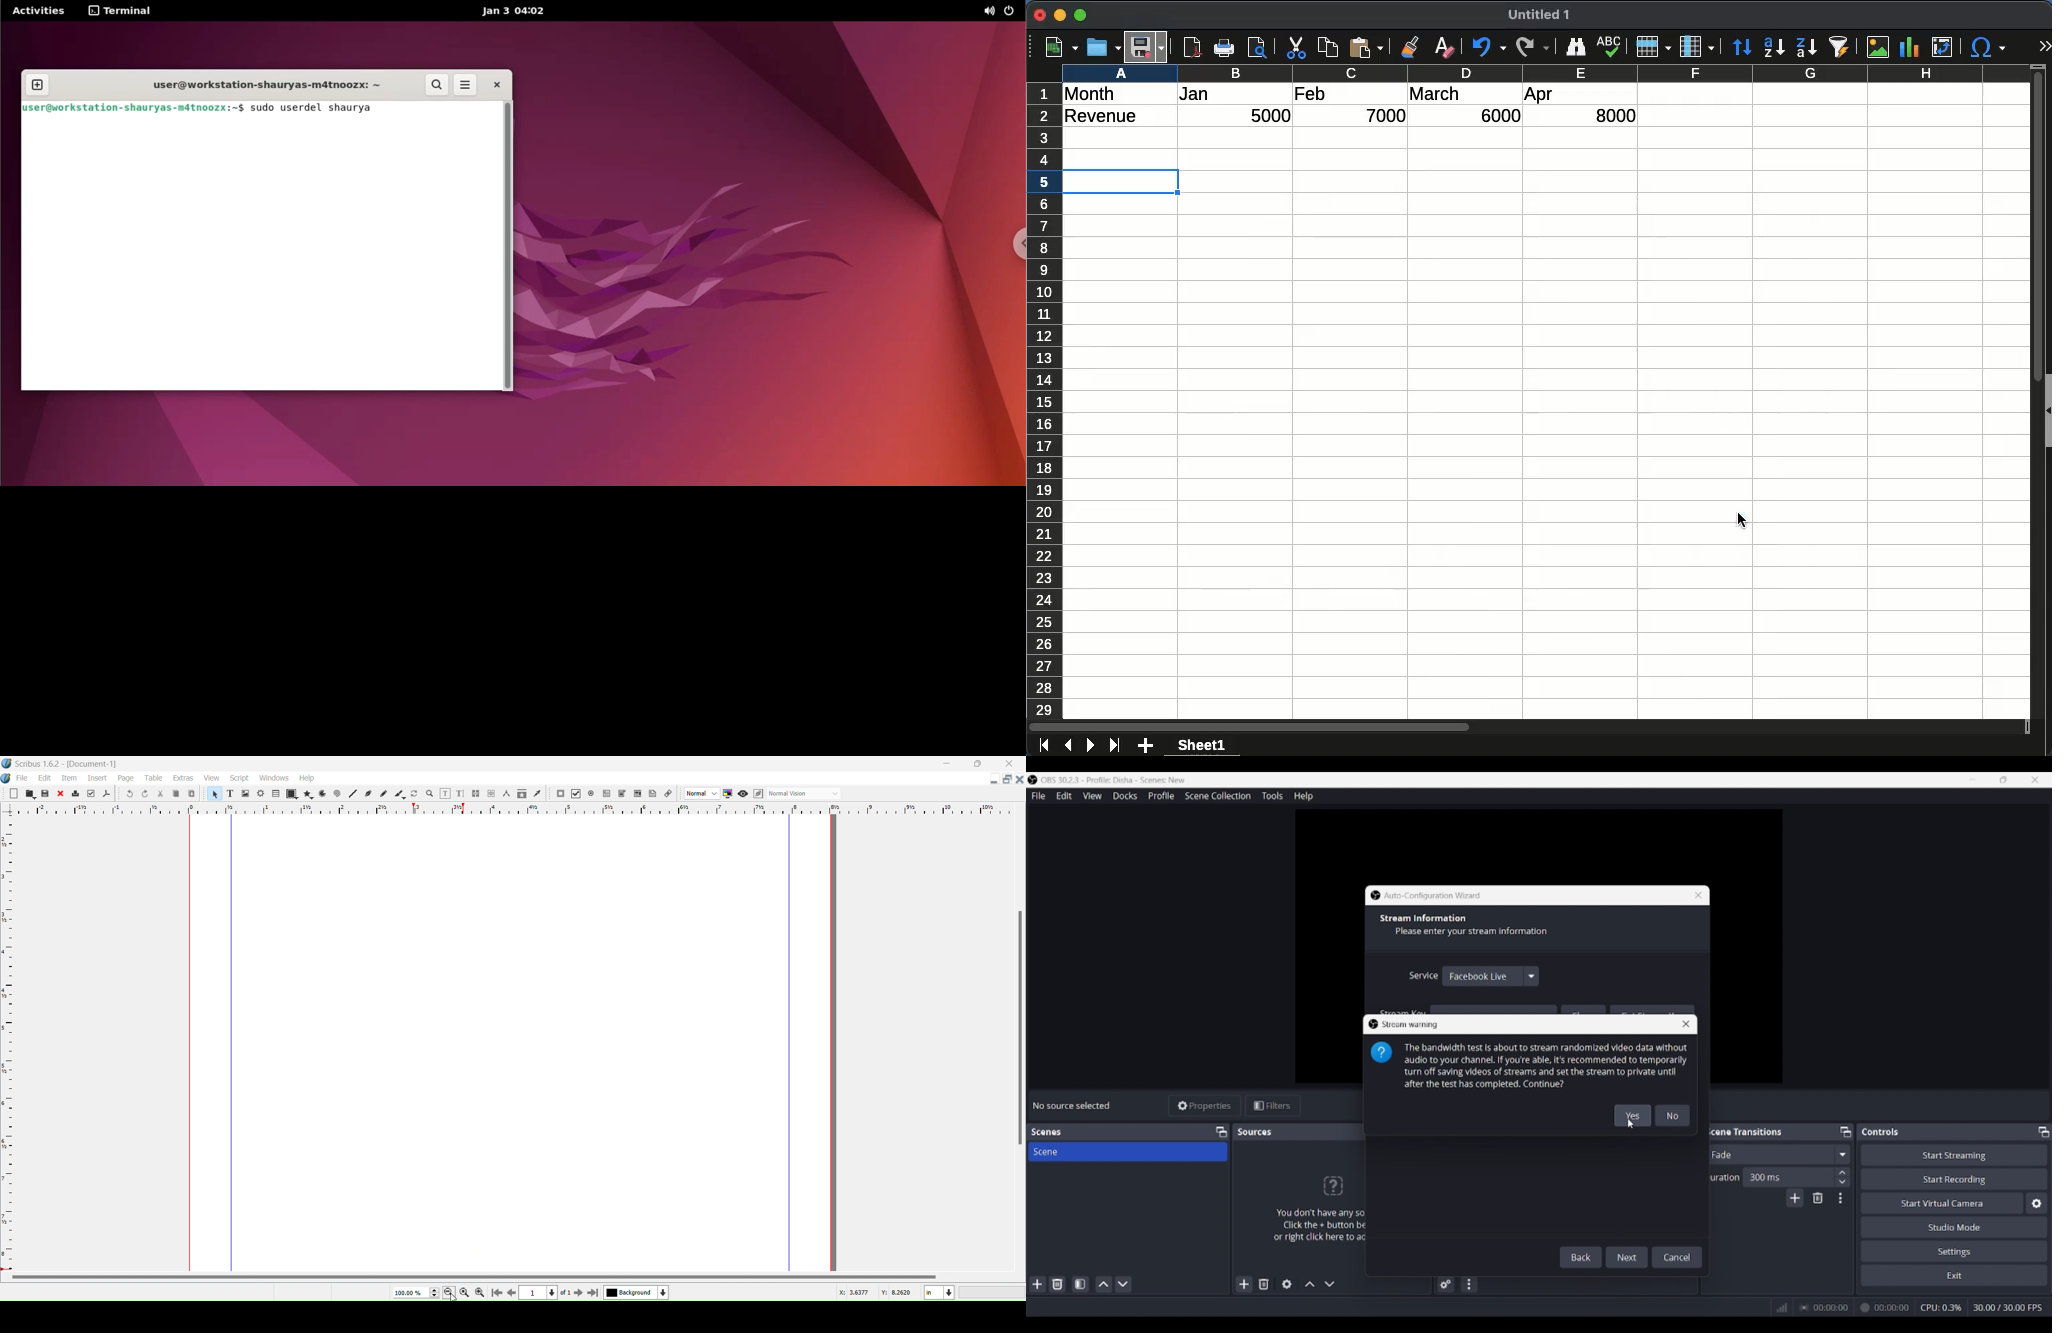  Describe the element at coordinates (1955, 1179) in the screenshot. I see `Start recording` at that location.